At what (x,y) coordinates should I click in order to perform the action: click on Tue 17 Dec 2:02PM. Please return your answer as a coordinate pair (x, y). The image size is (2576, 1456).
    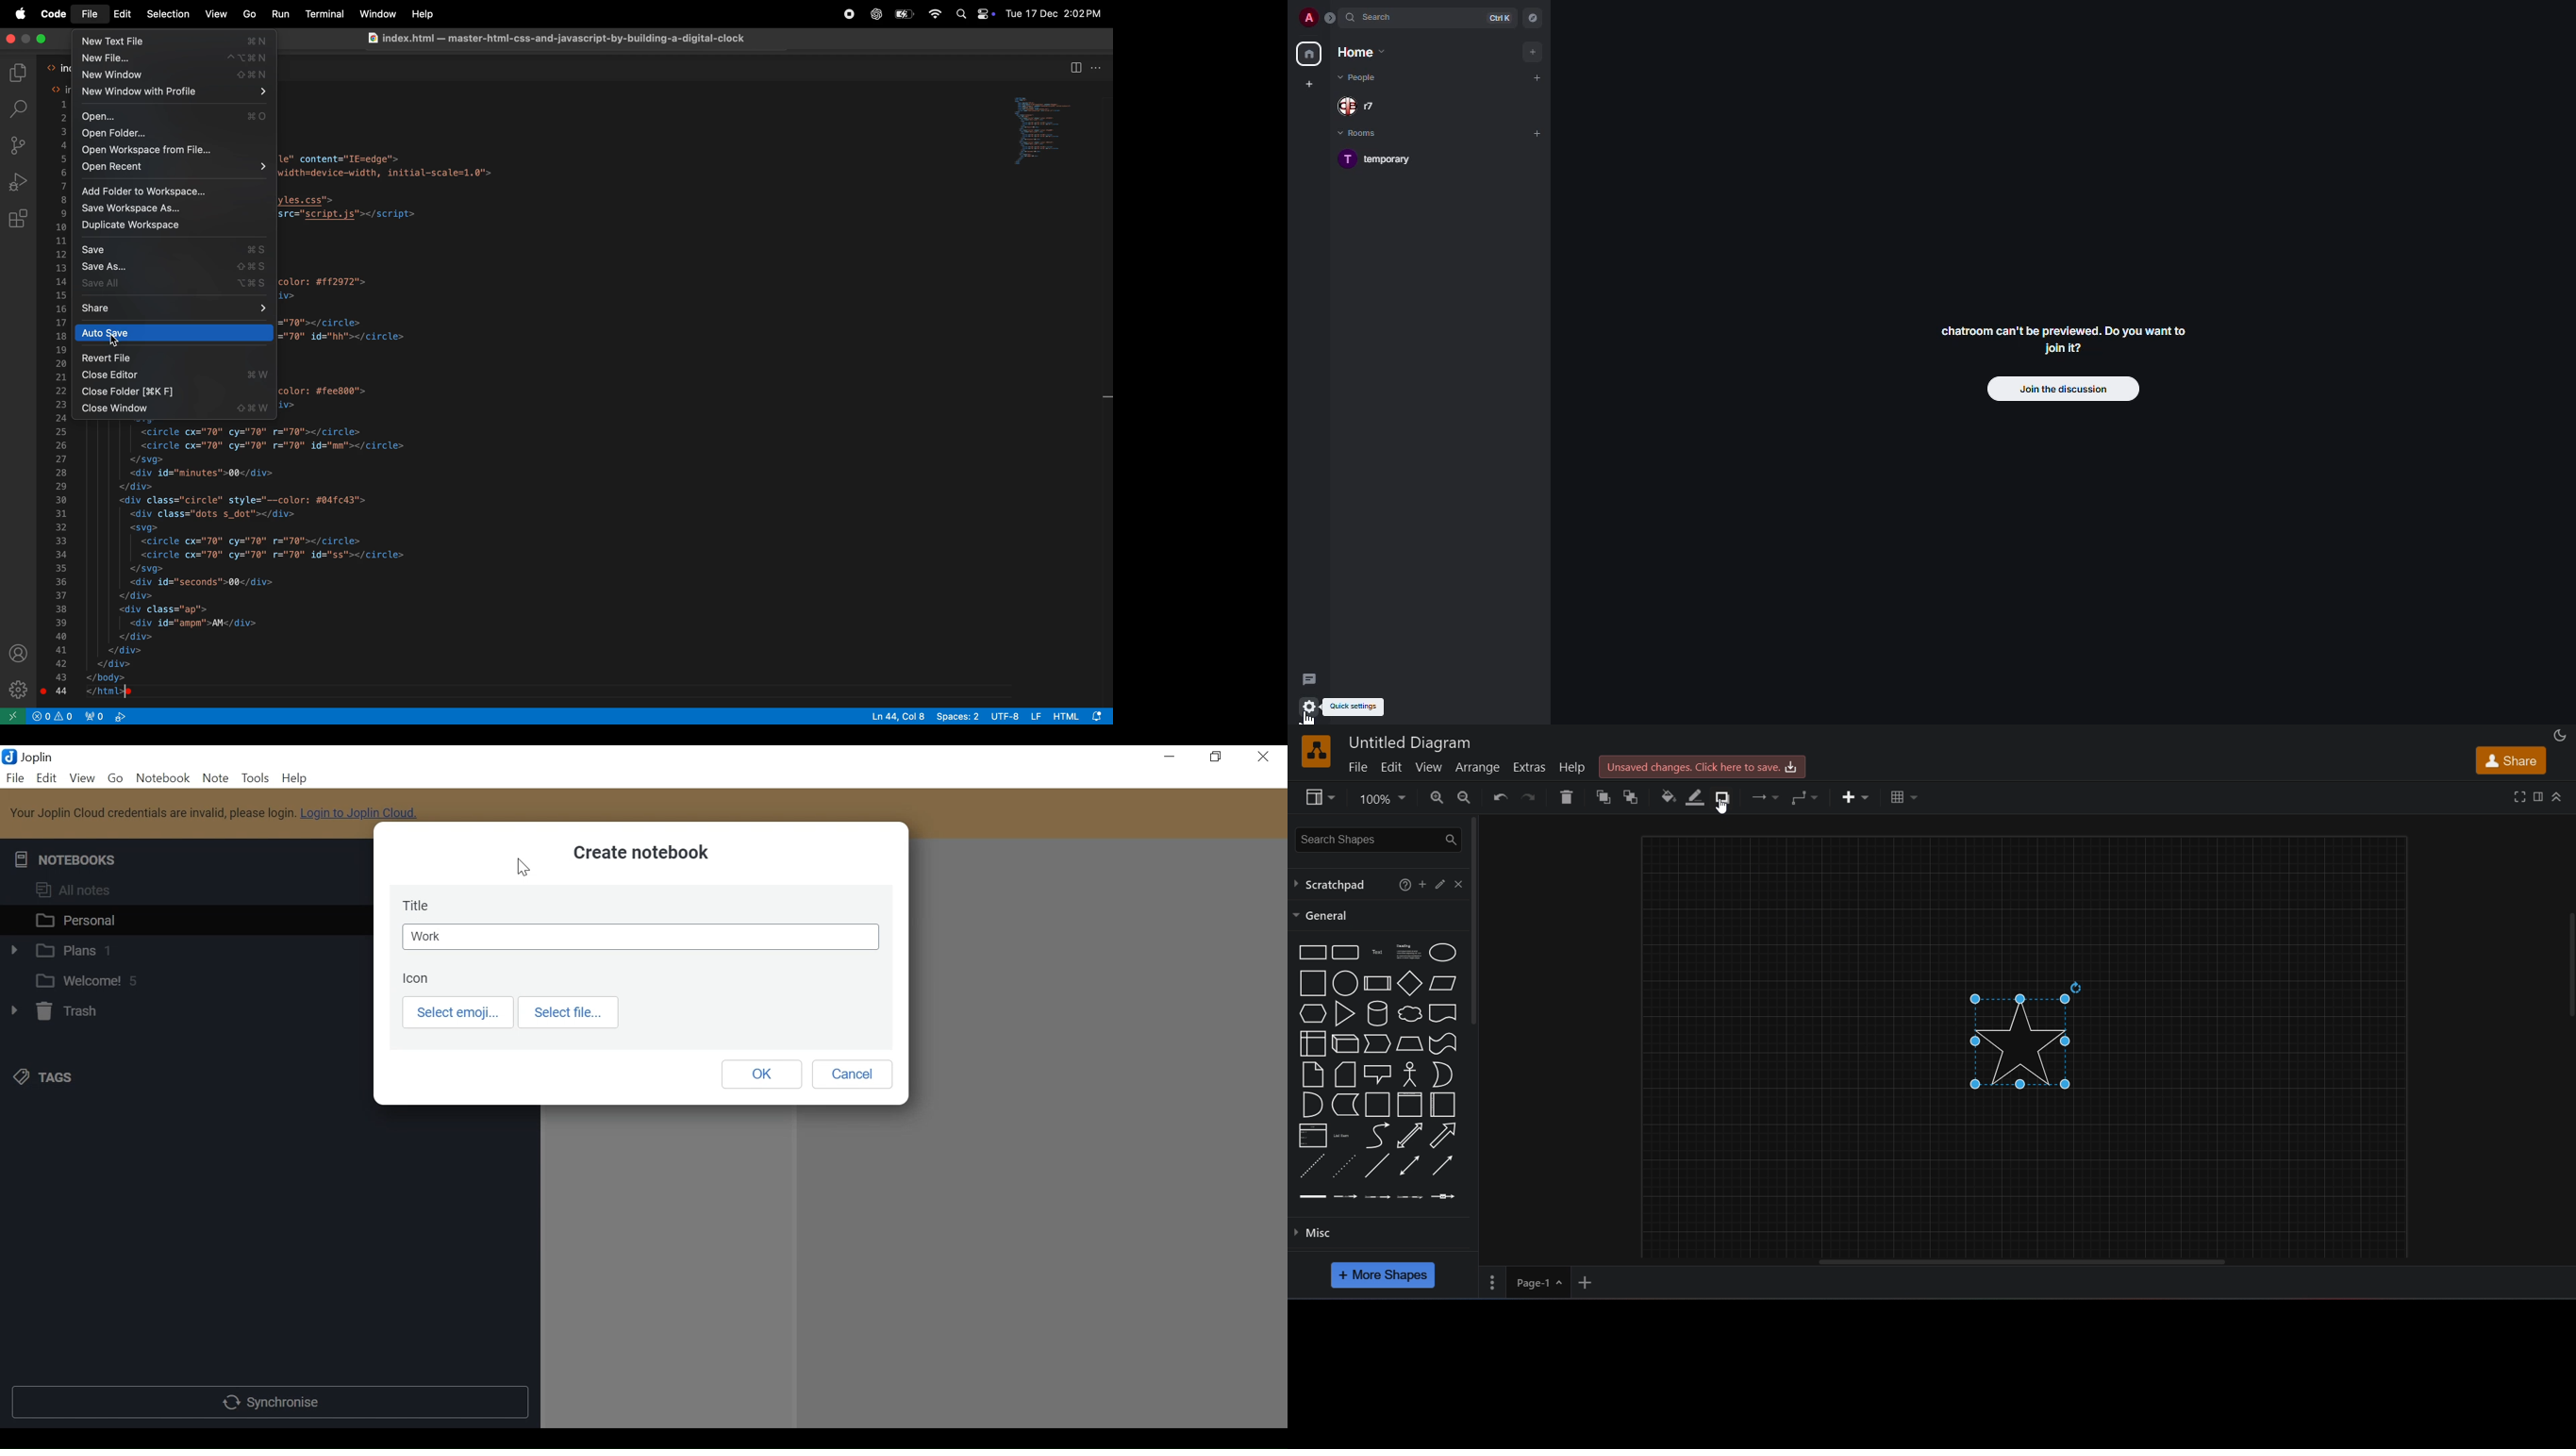
    Looking at the image, I should click on (1055, 14).